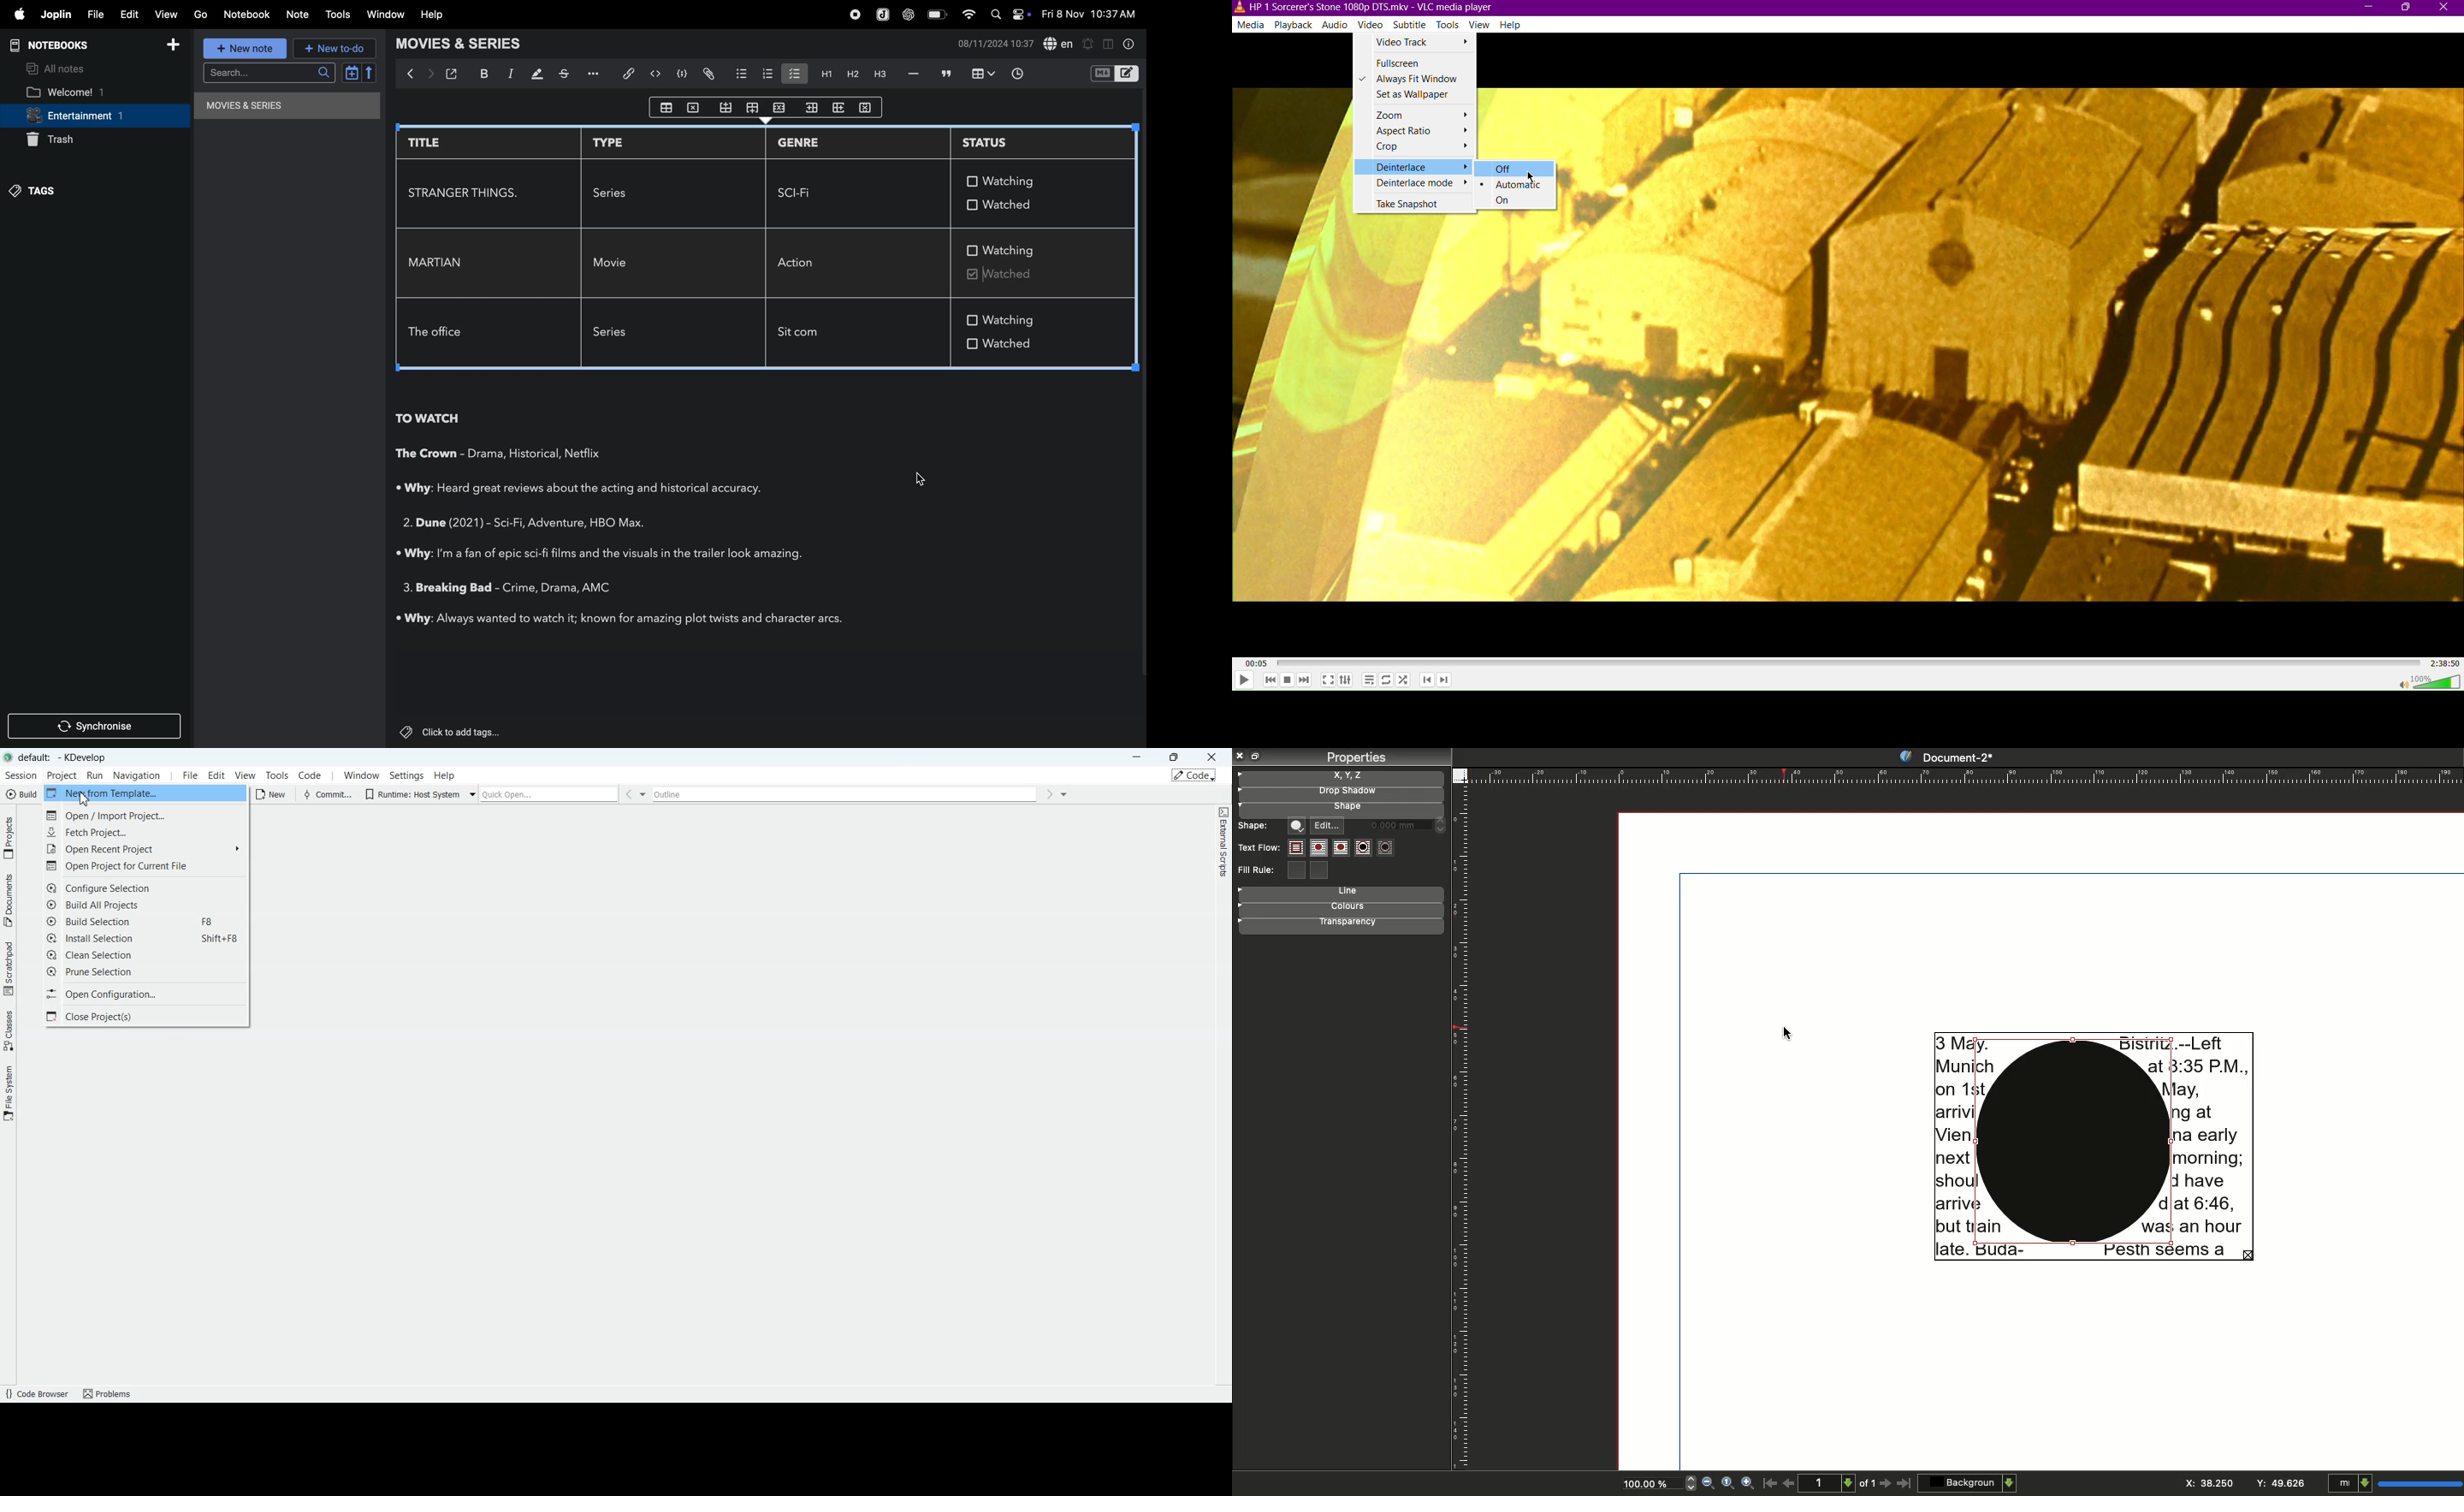  I want to click on watched, so click(1032, 347).